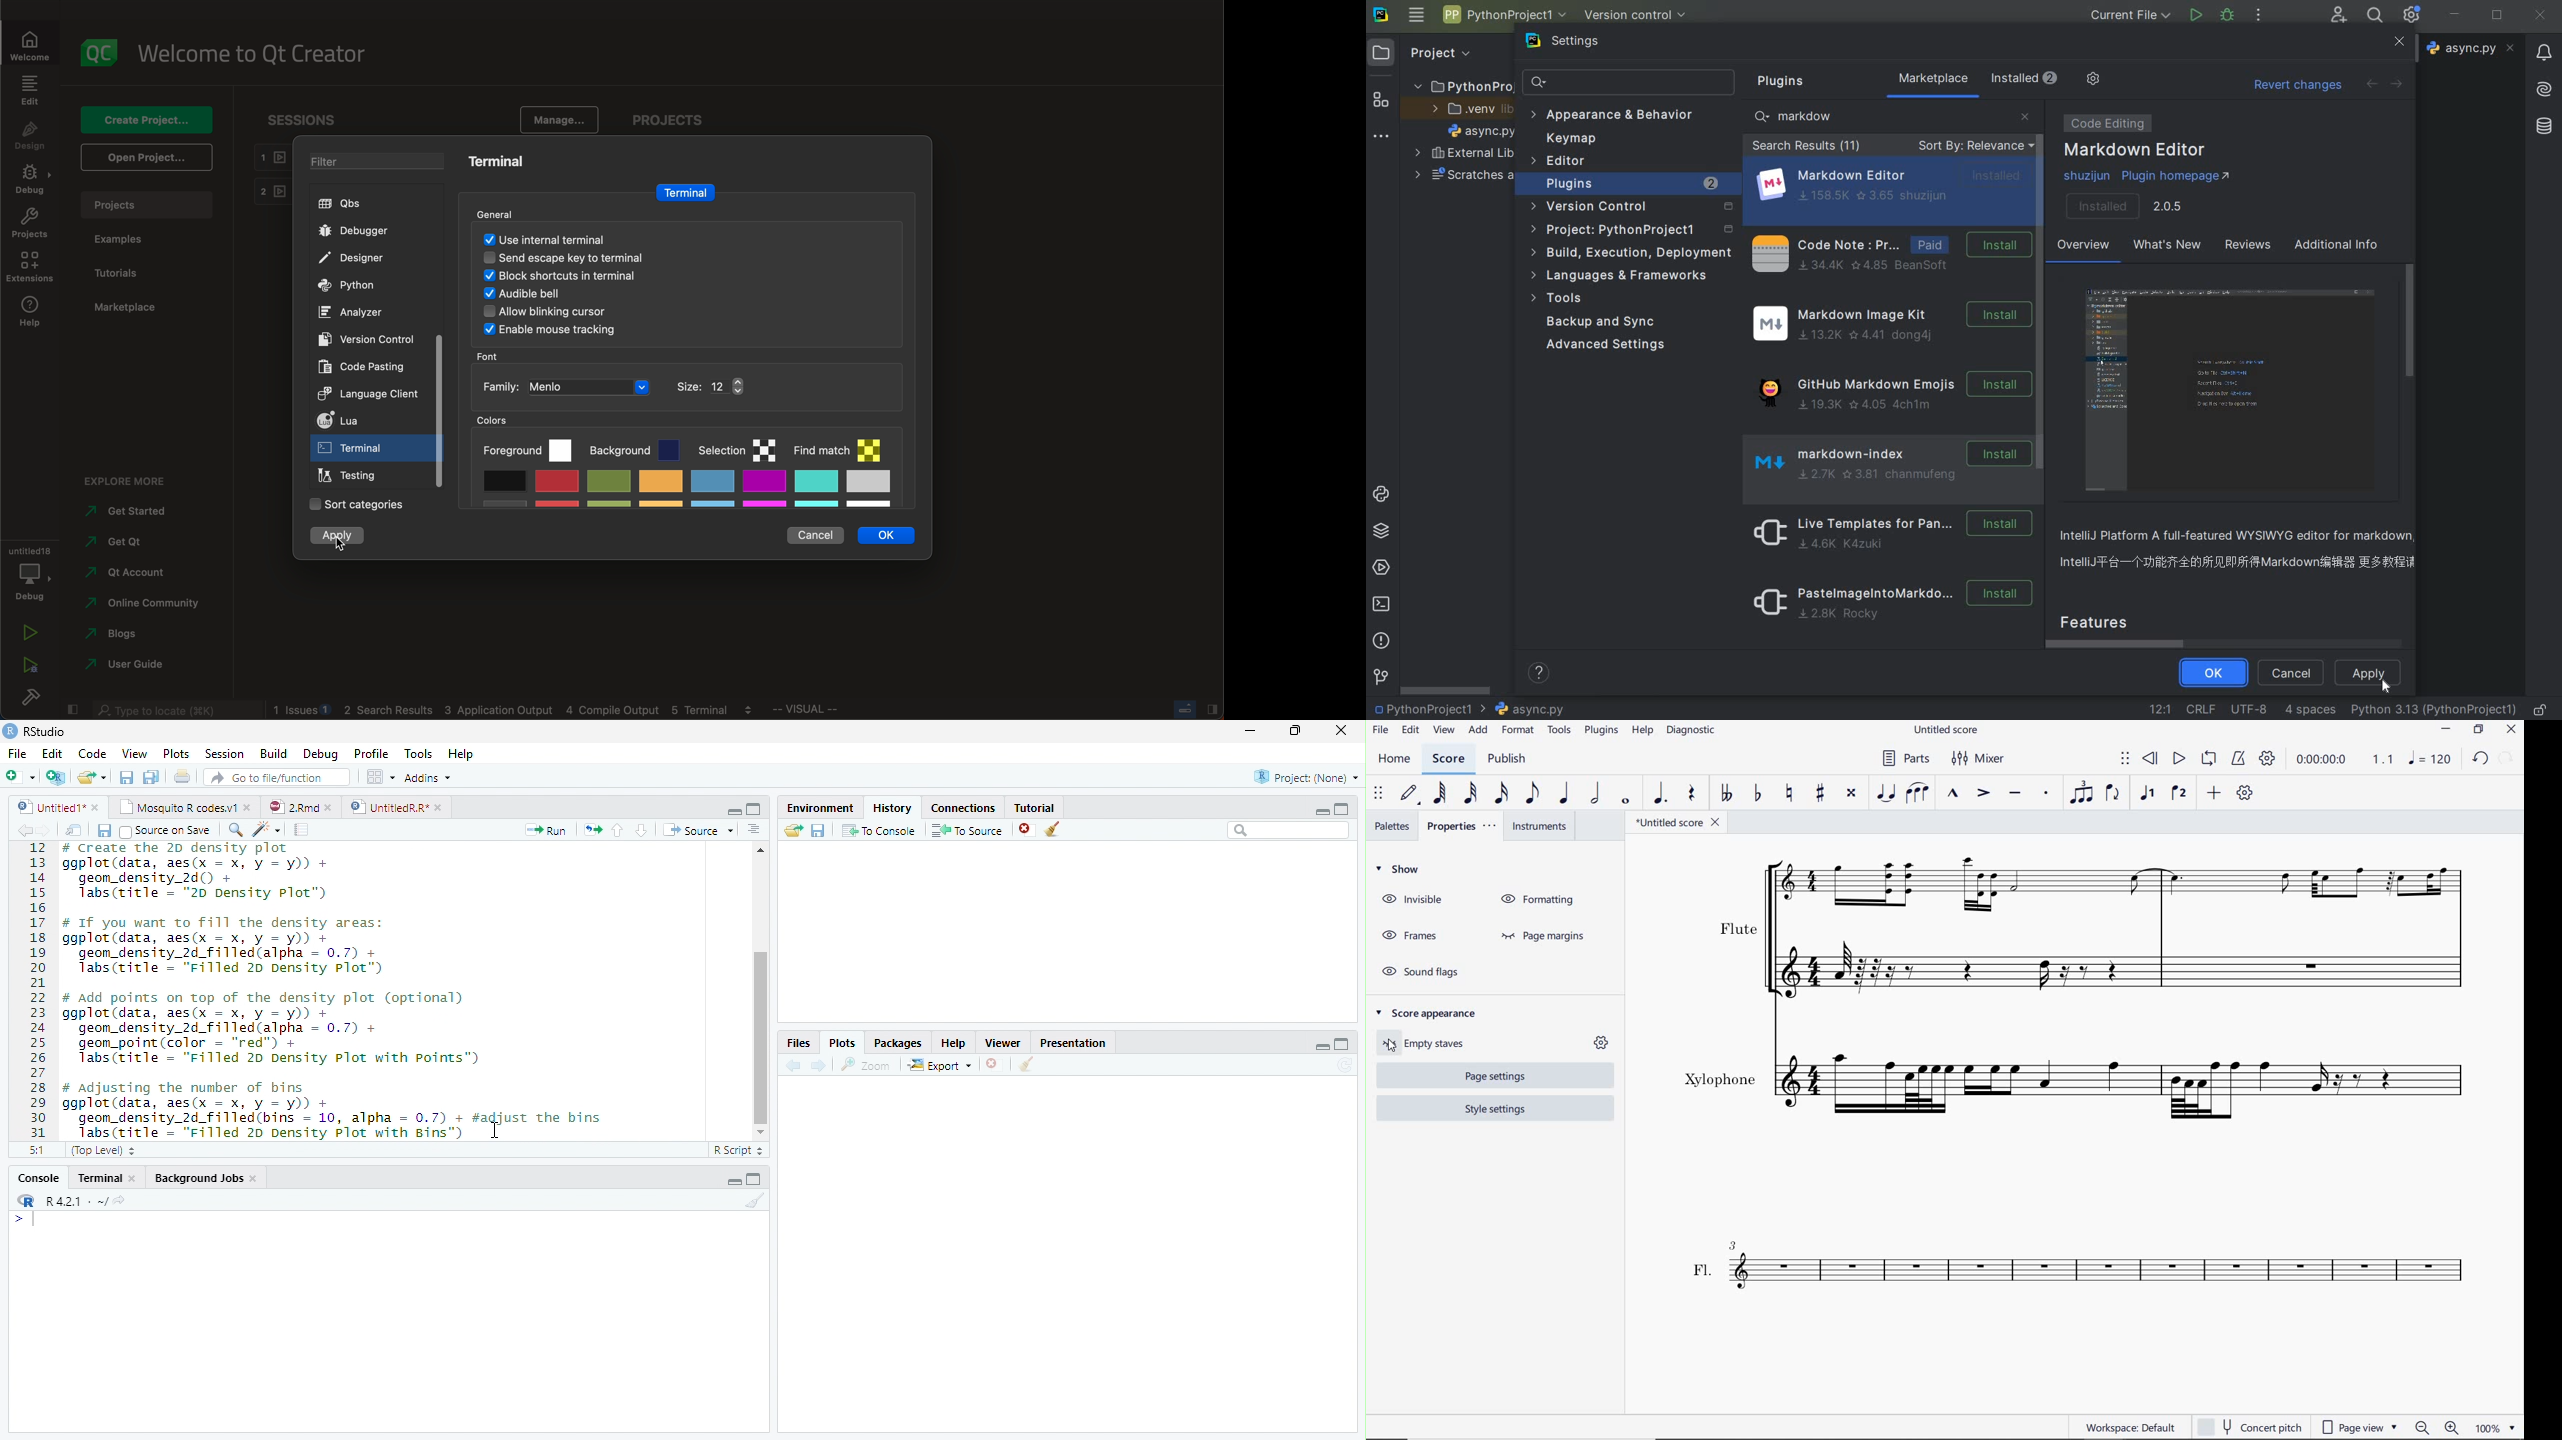 The width and height of the screenshot is (2576, 1456). I want to click on close, so click(993, 1064).